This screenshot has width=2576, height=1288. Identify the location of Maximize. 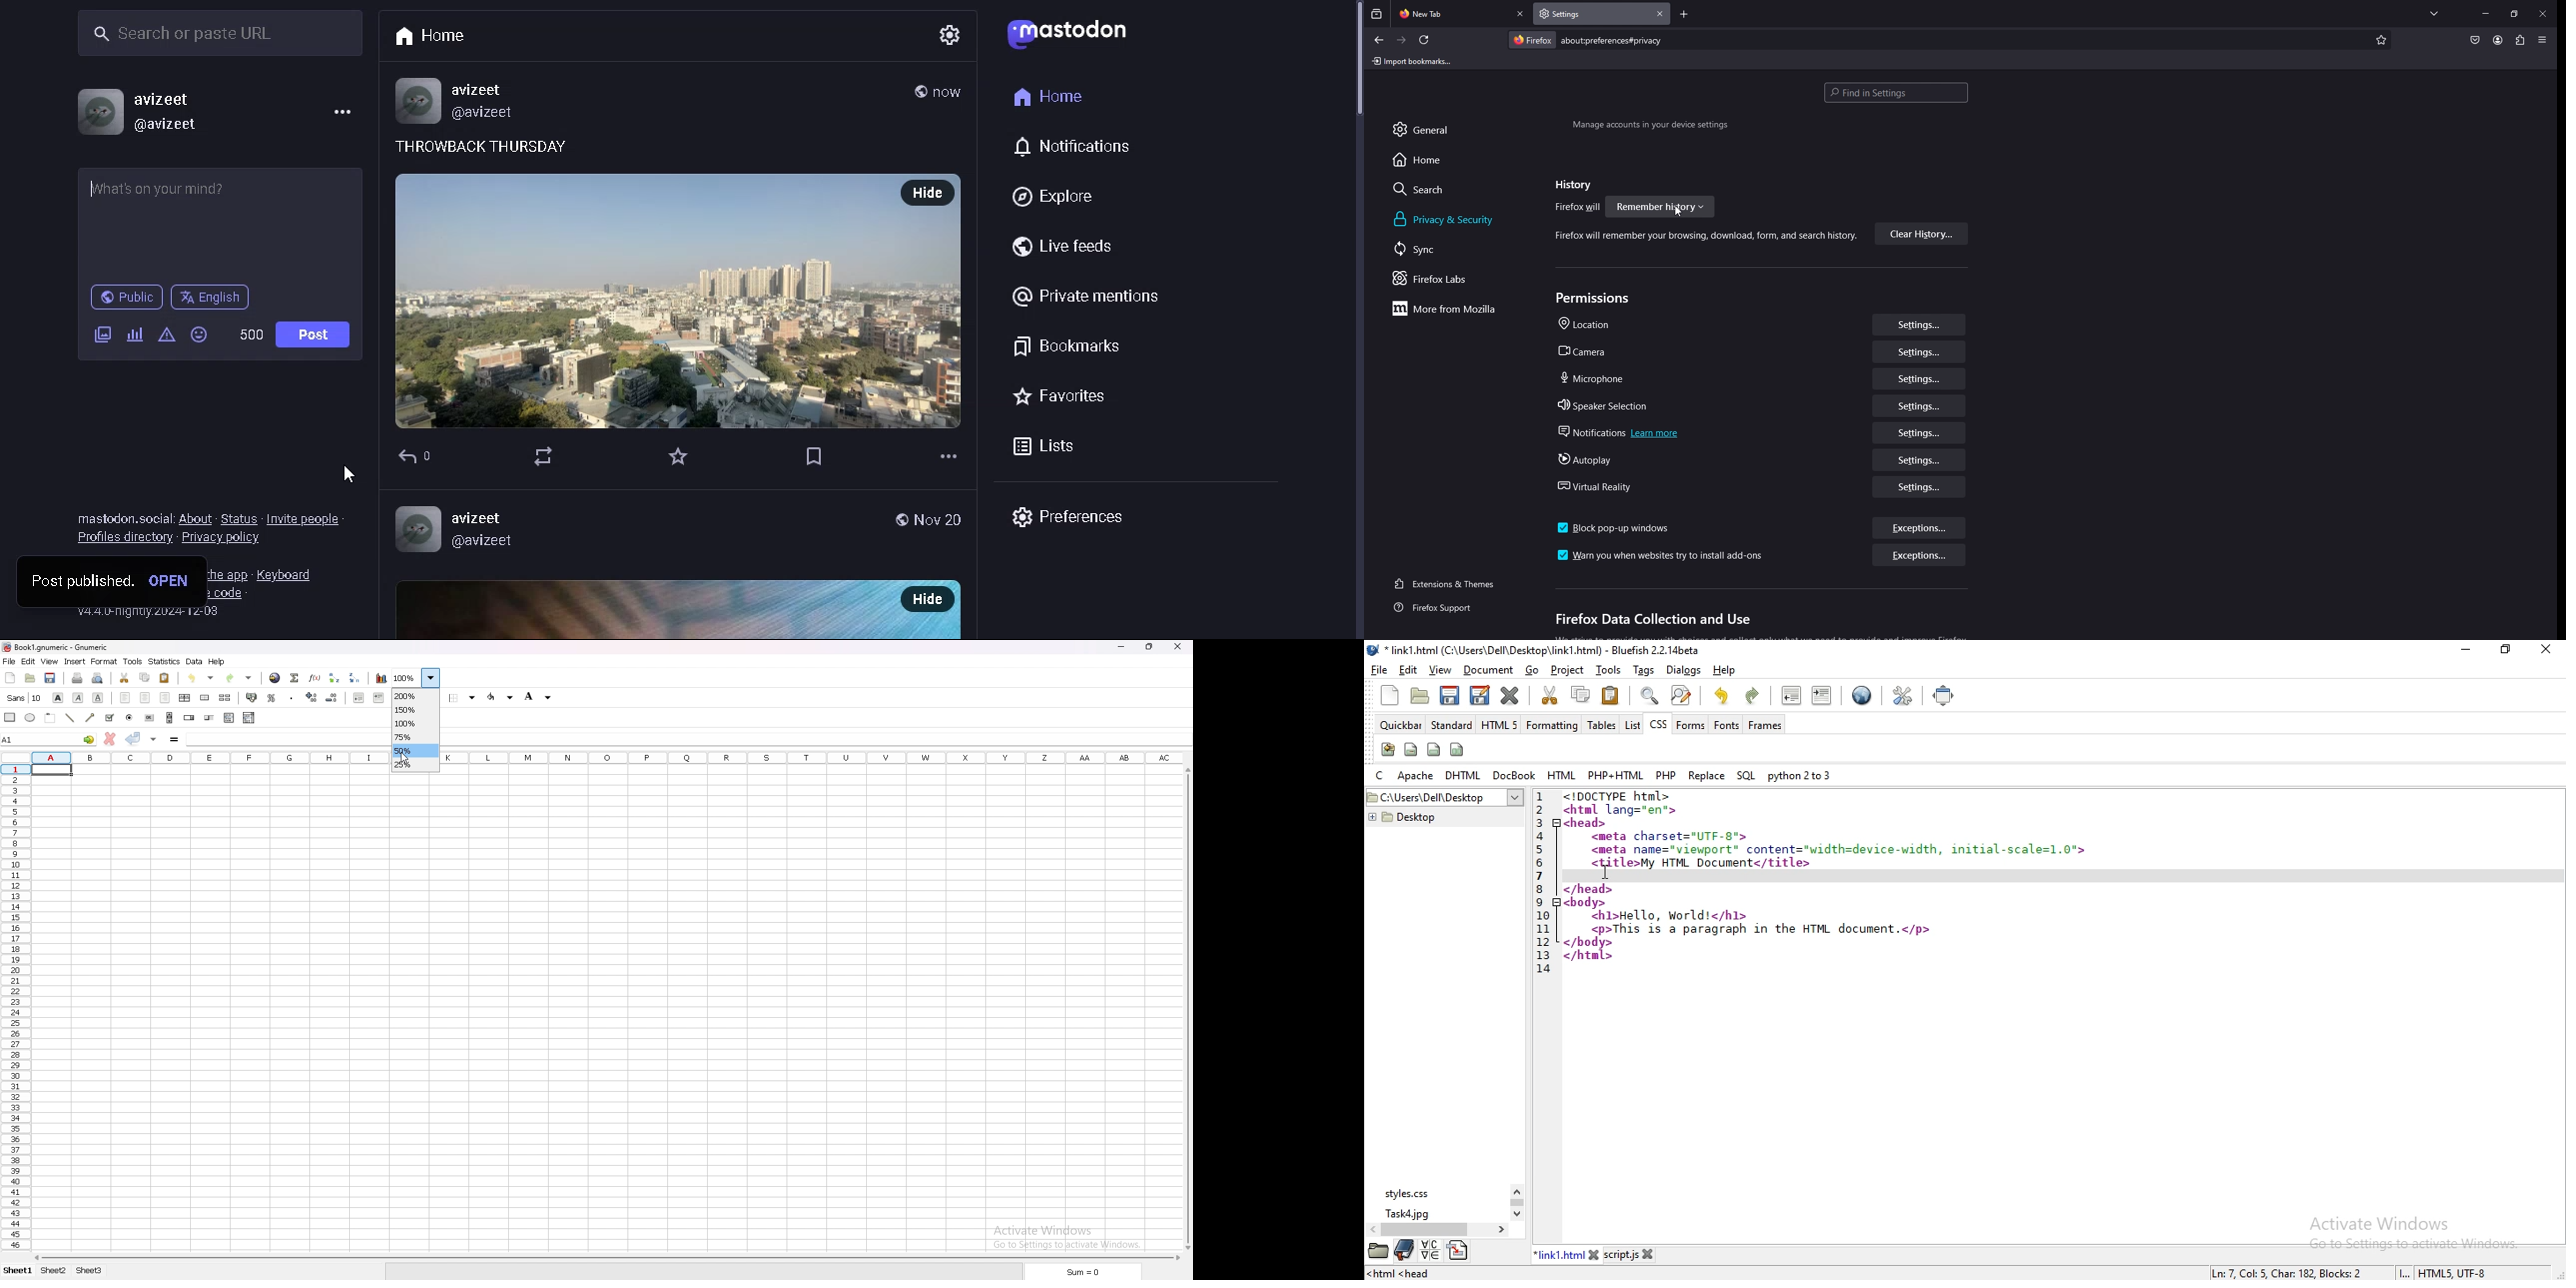
(1149, 647).